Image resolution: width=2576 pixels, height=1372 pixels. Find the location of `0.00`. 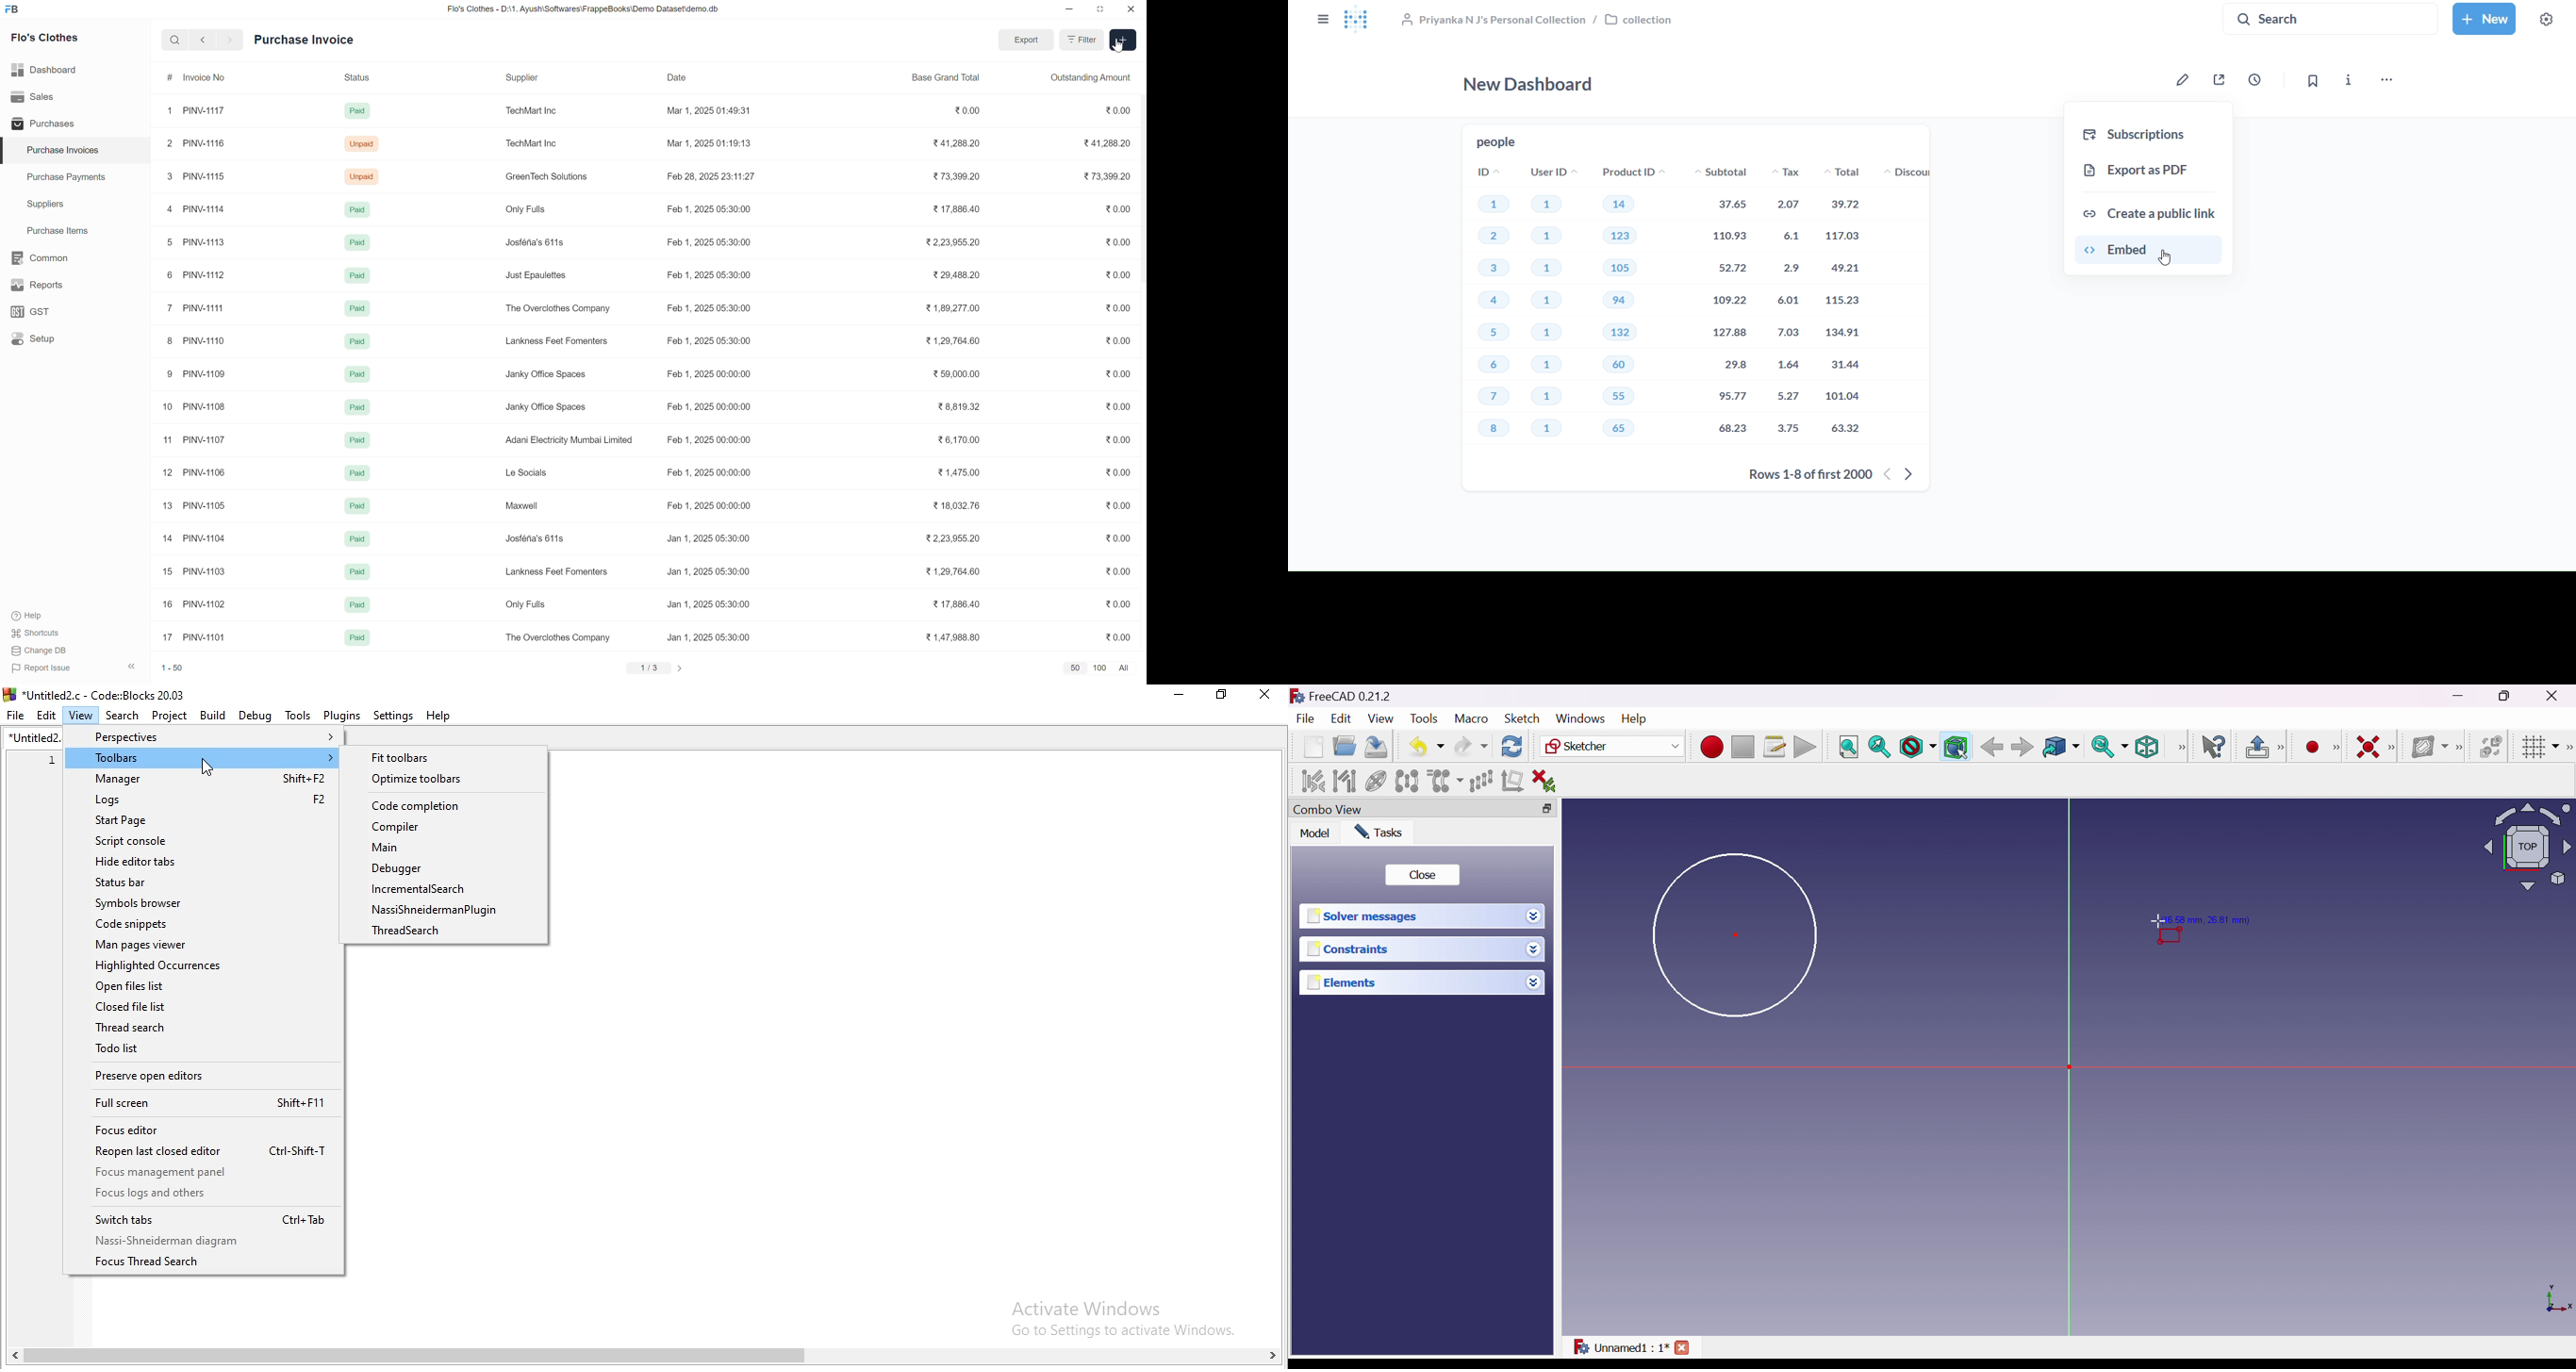

0.00 is located at coordinates (1118, 209).